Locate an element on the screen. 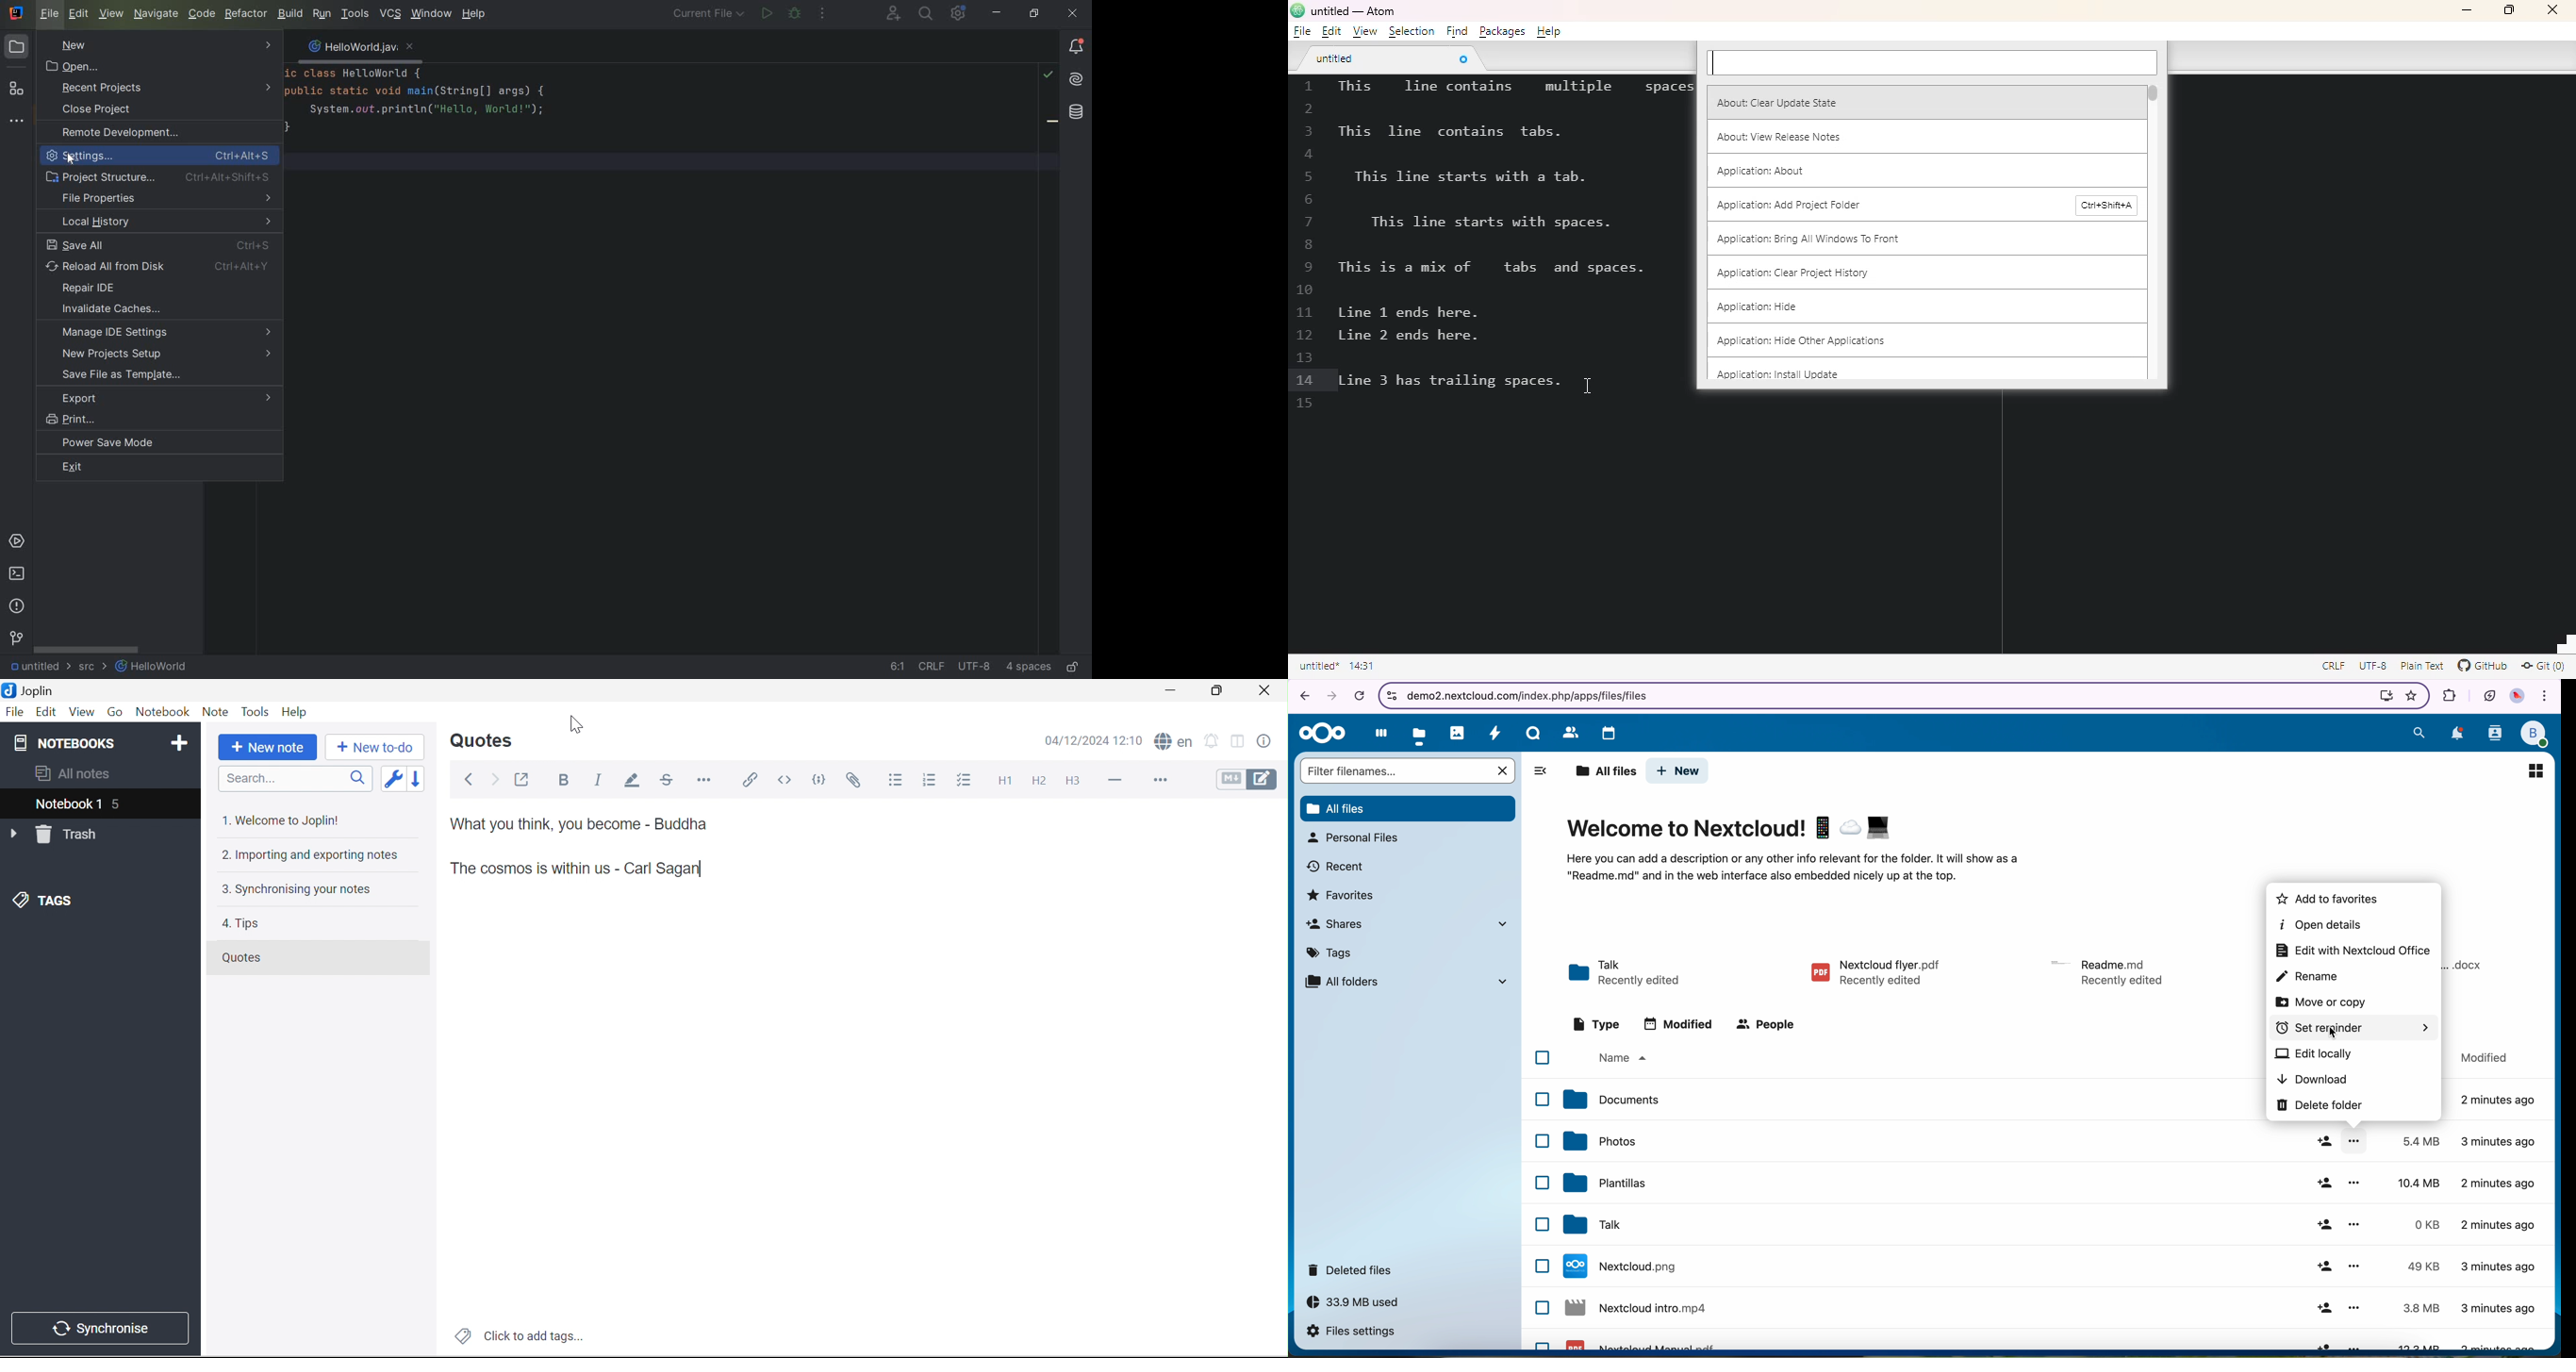  Cursor is located at coordinates (577, 723).